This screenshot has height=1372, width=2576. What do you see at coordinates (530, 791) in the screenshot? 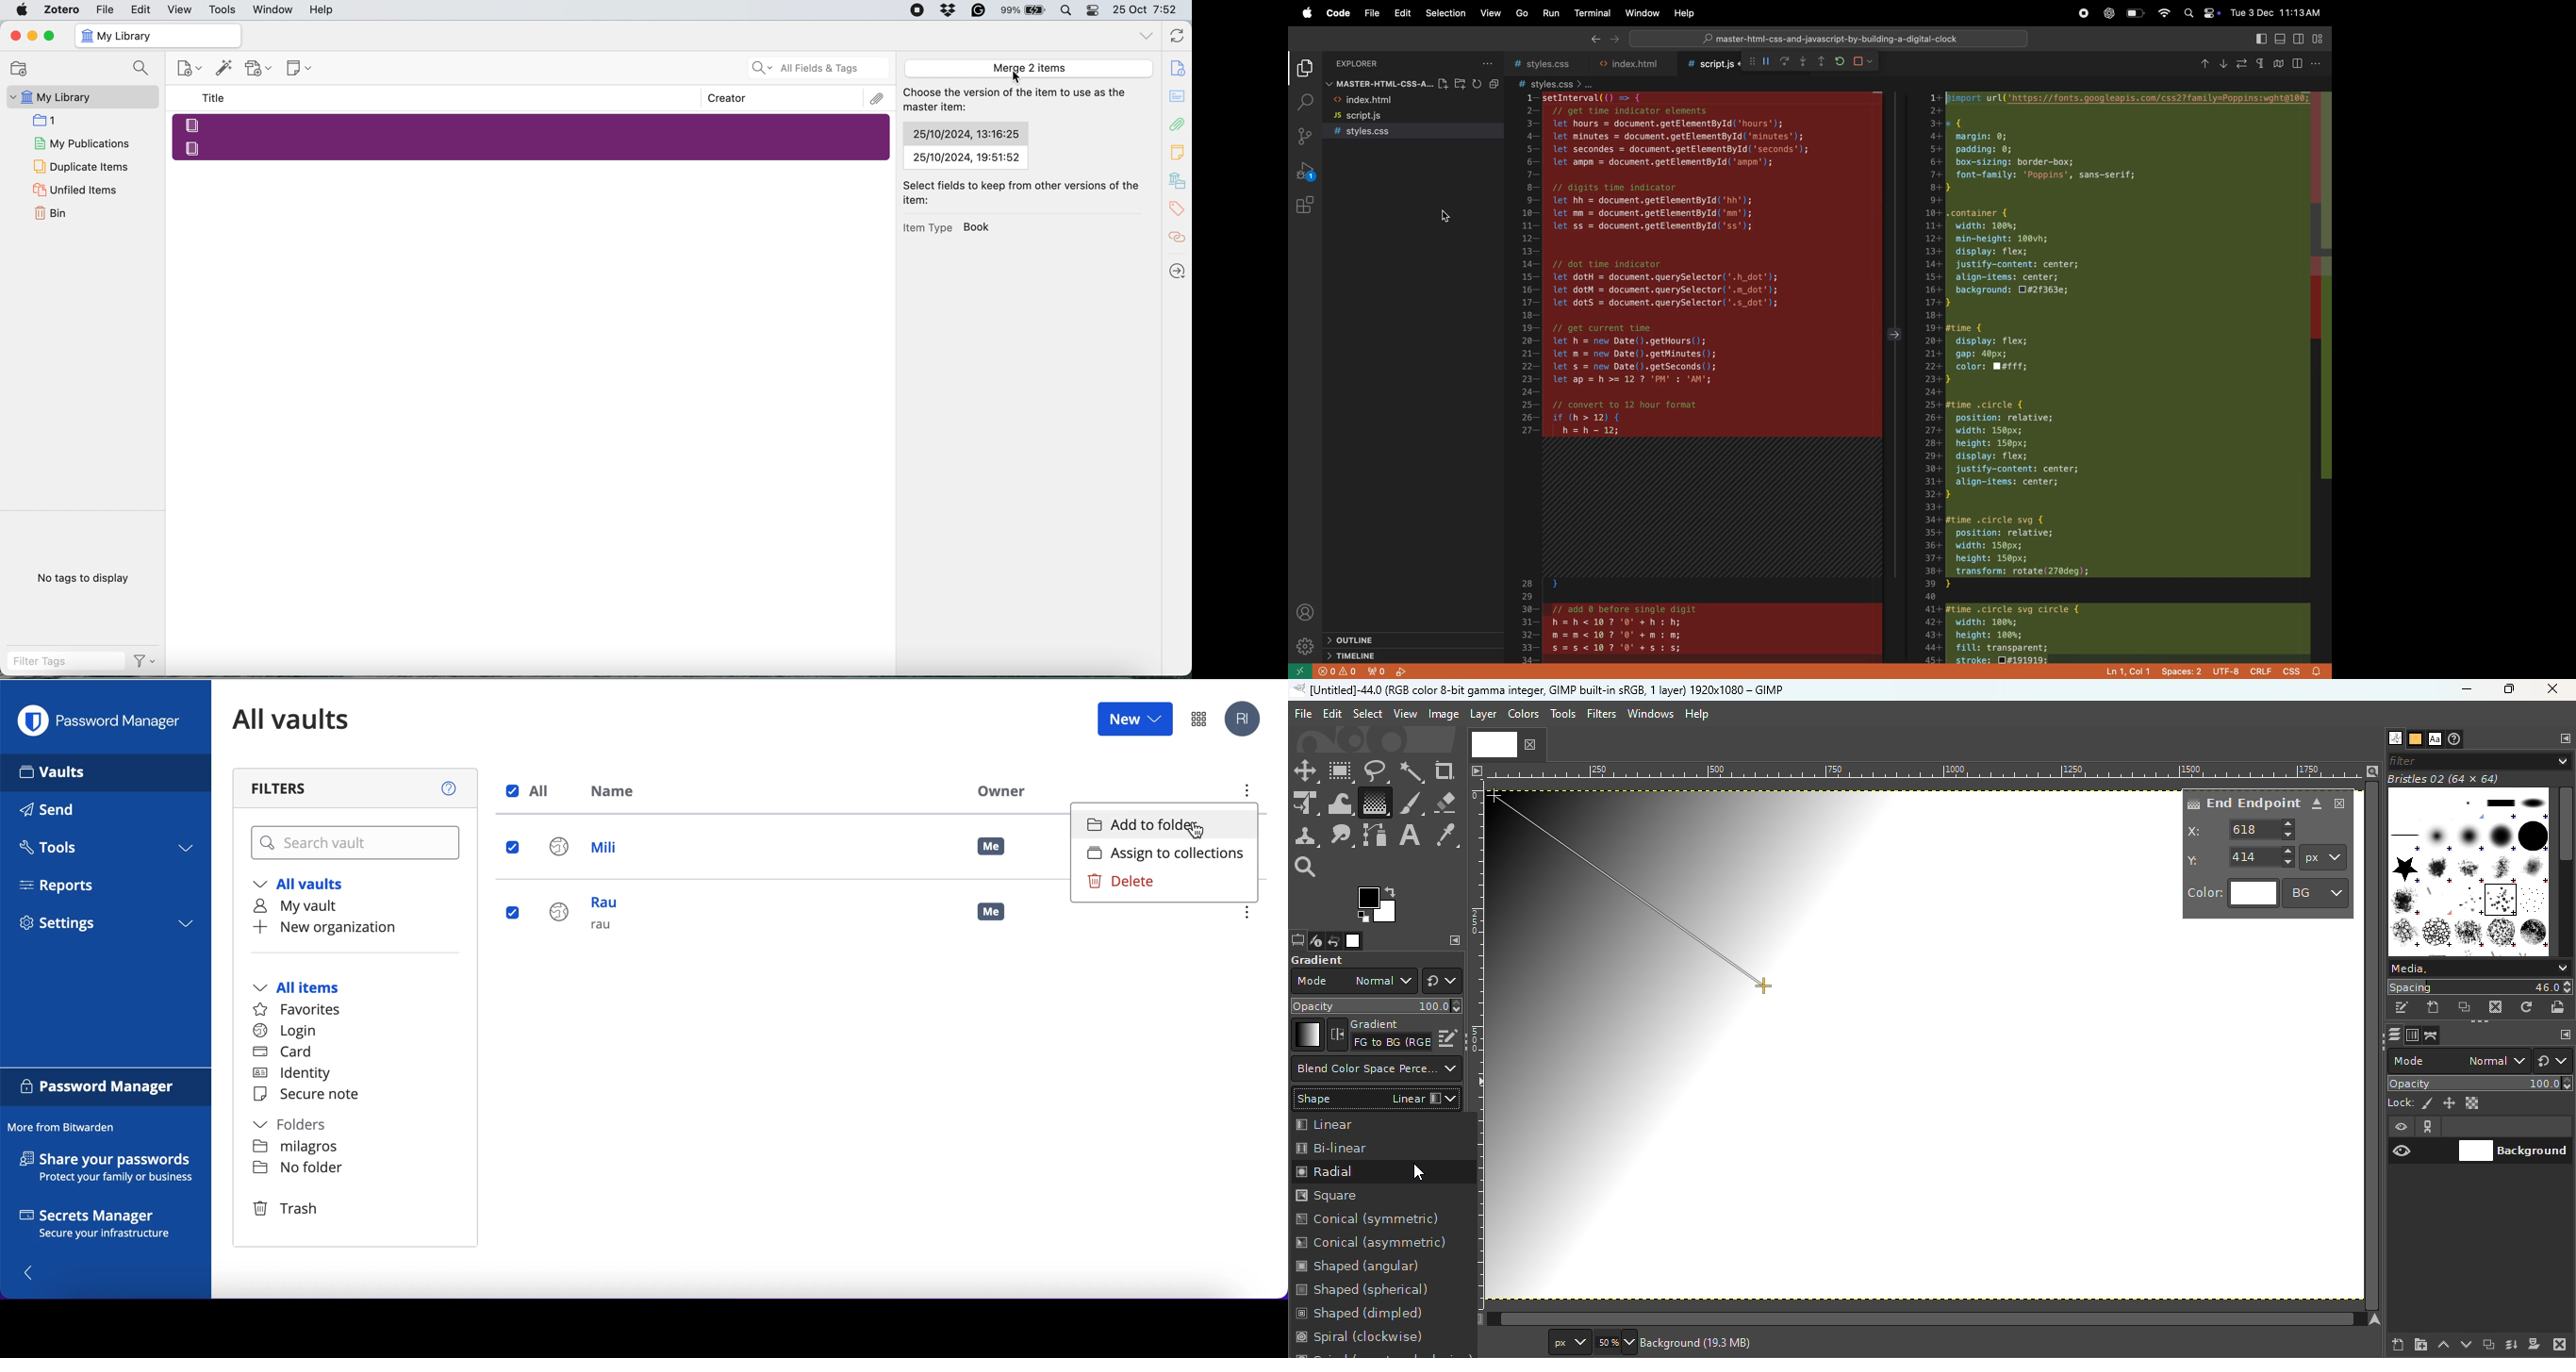
I see `all` at bounding box center [530, 791].